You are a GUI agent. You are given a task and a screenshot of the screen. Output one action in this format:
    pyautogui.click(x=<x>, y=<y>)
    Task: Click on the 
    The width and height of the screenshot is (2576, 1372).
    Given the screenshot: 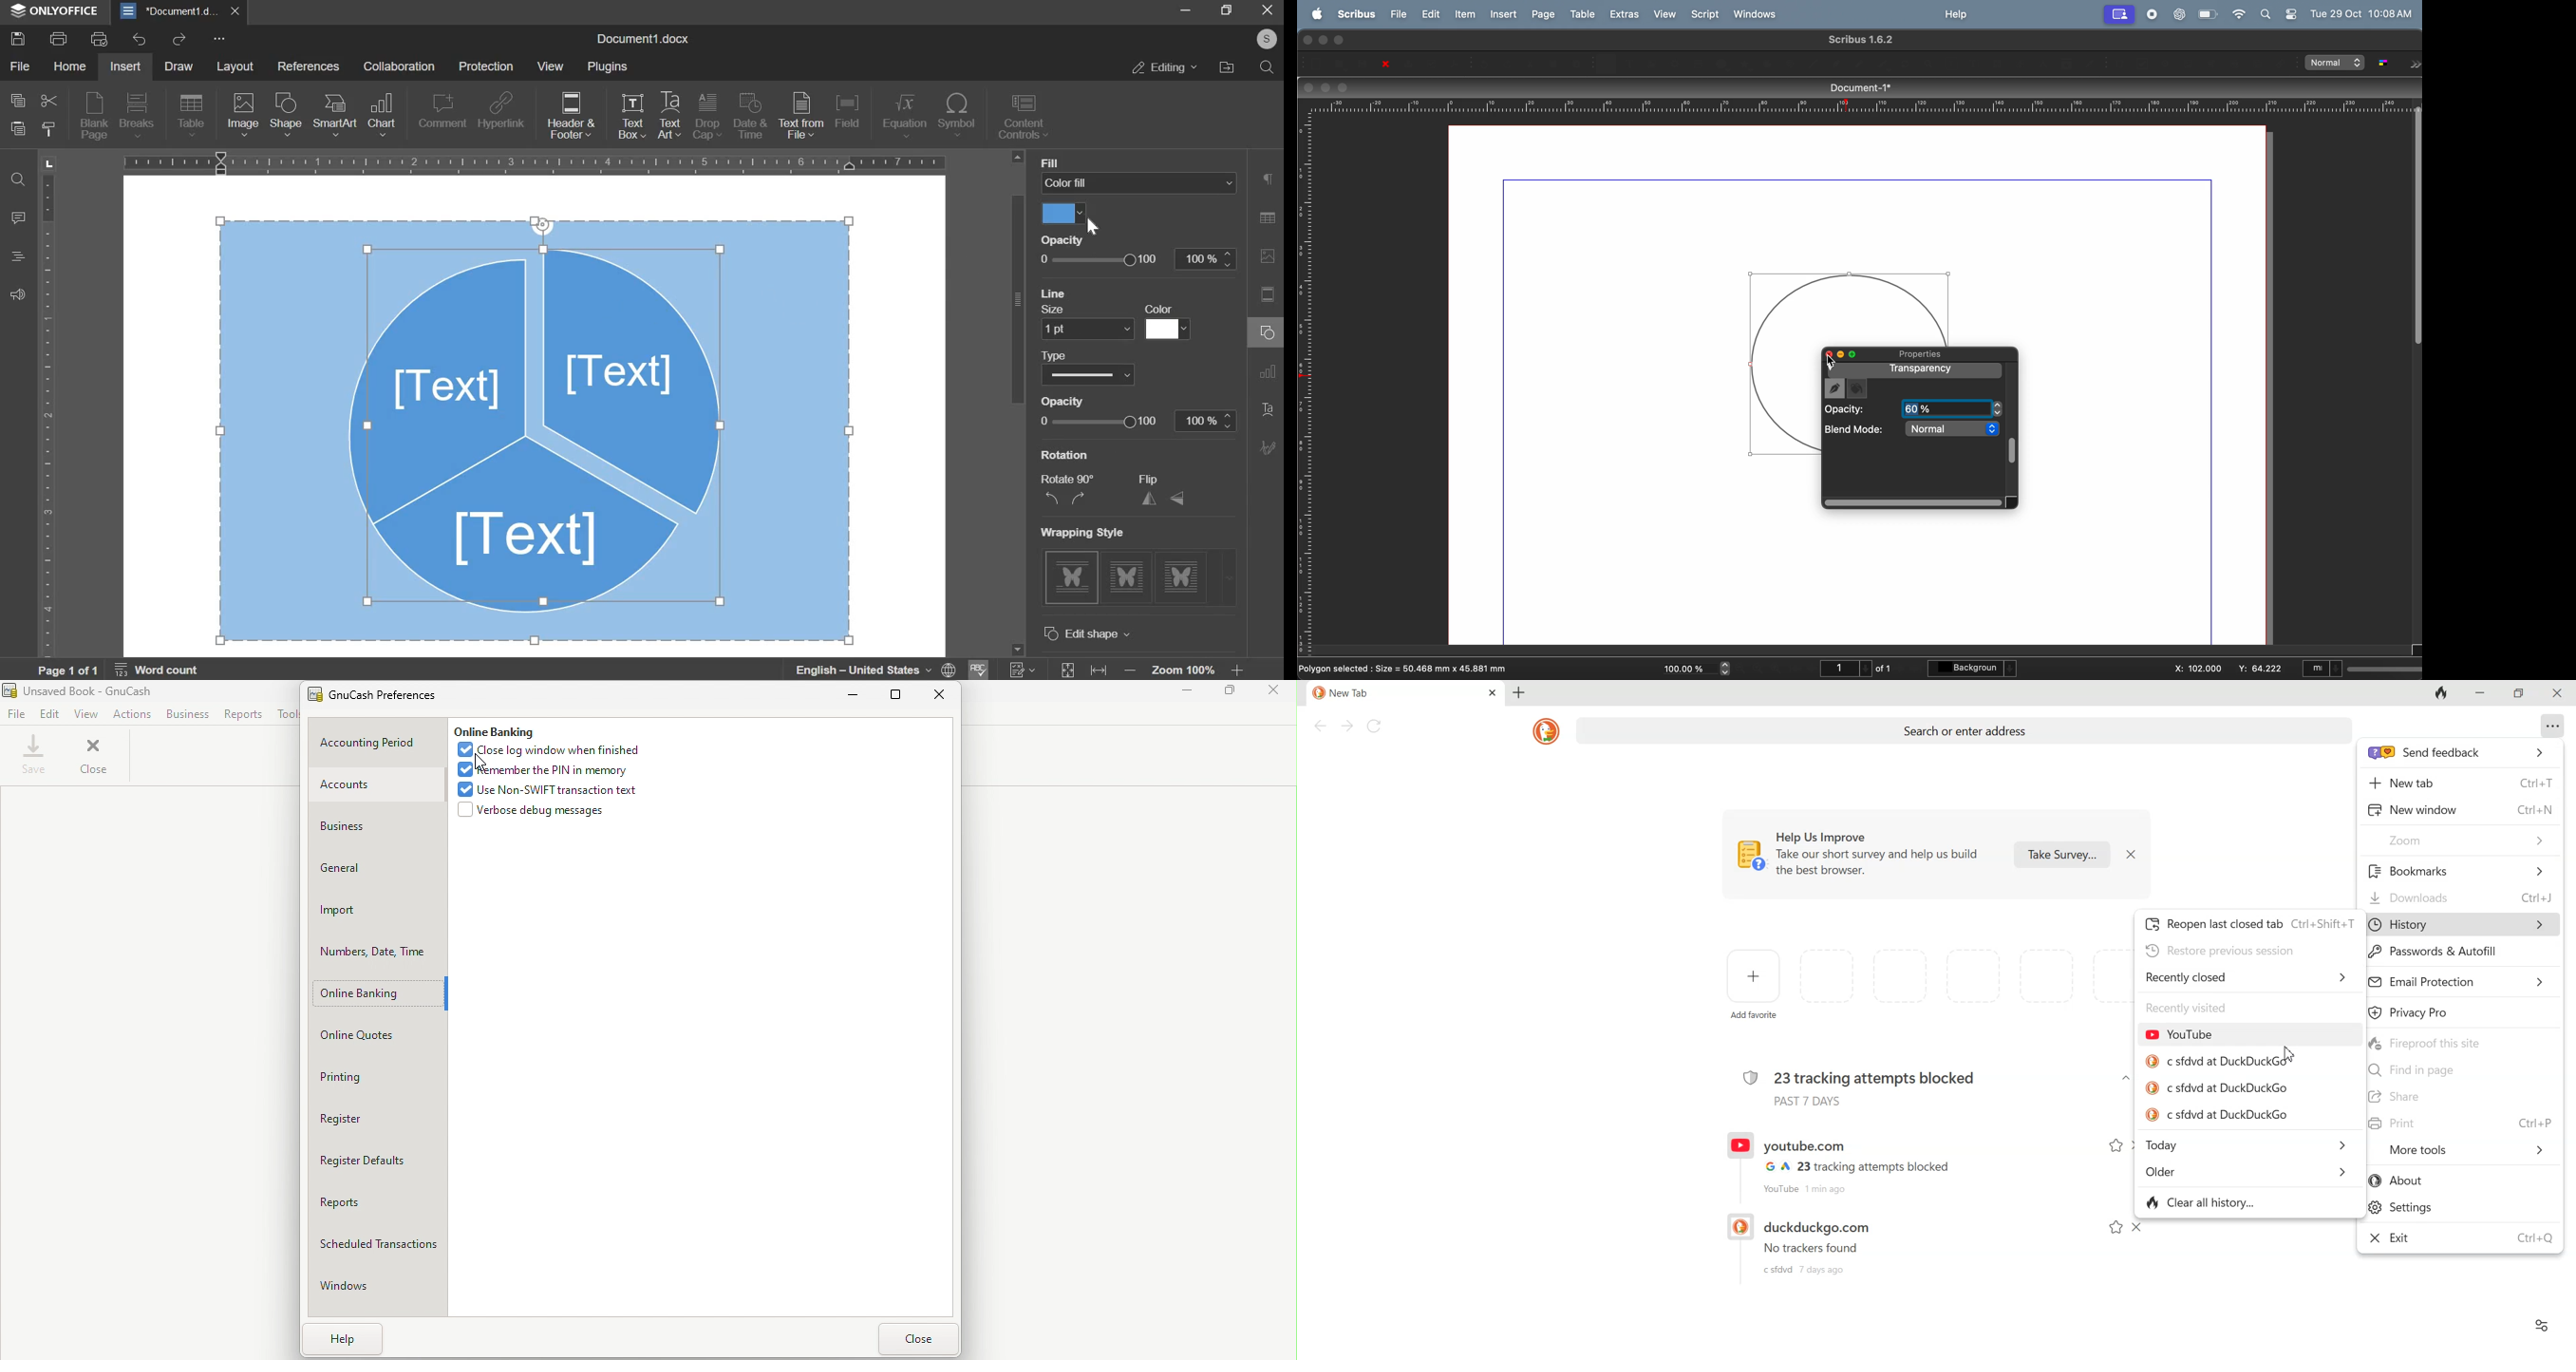 What is the action you would take?
    pyautogui.click(x=1102, y=532)
    